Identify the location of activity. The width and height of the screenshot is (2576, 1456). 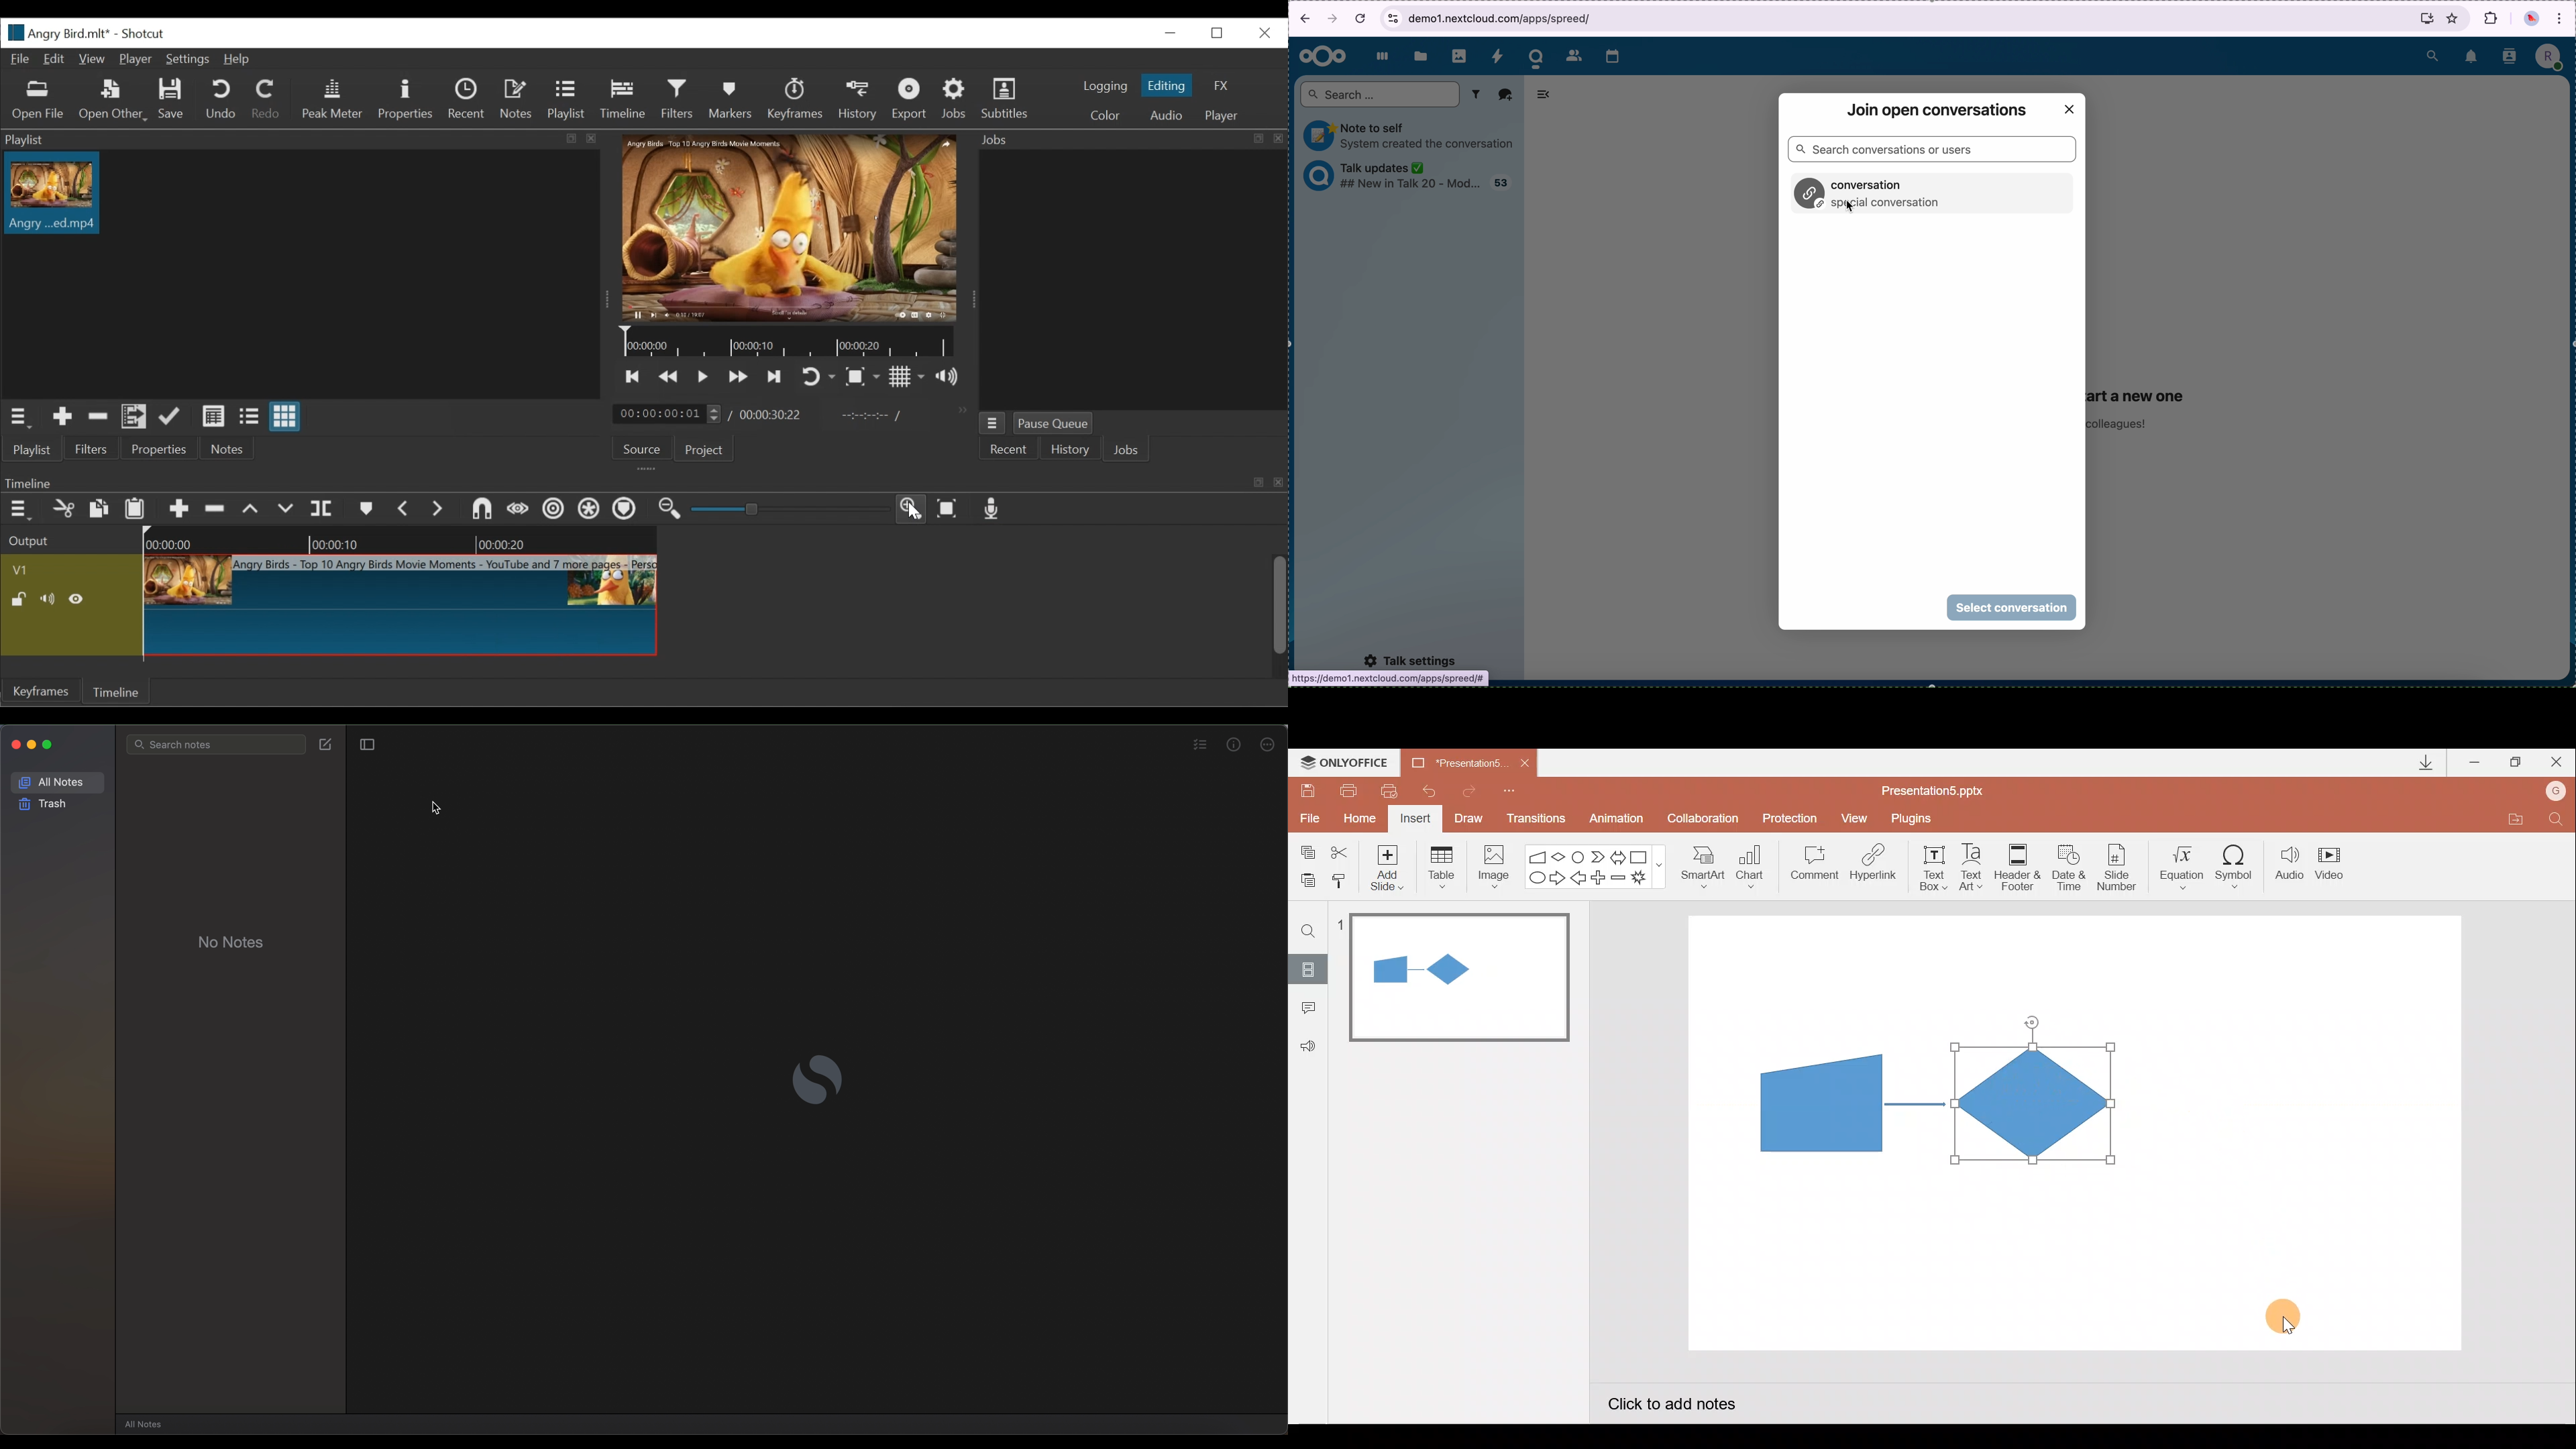
(1498, 54).